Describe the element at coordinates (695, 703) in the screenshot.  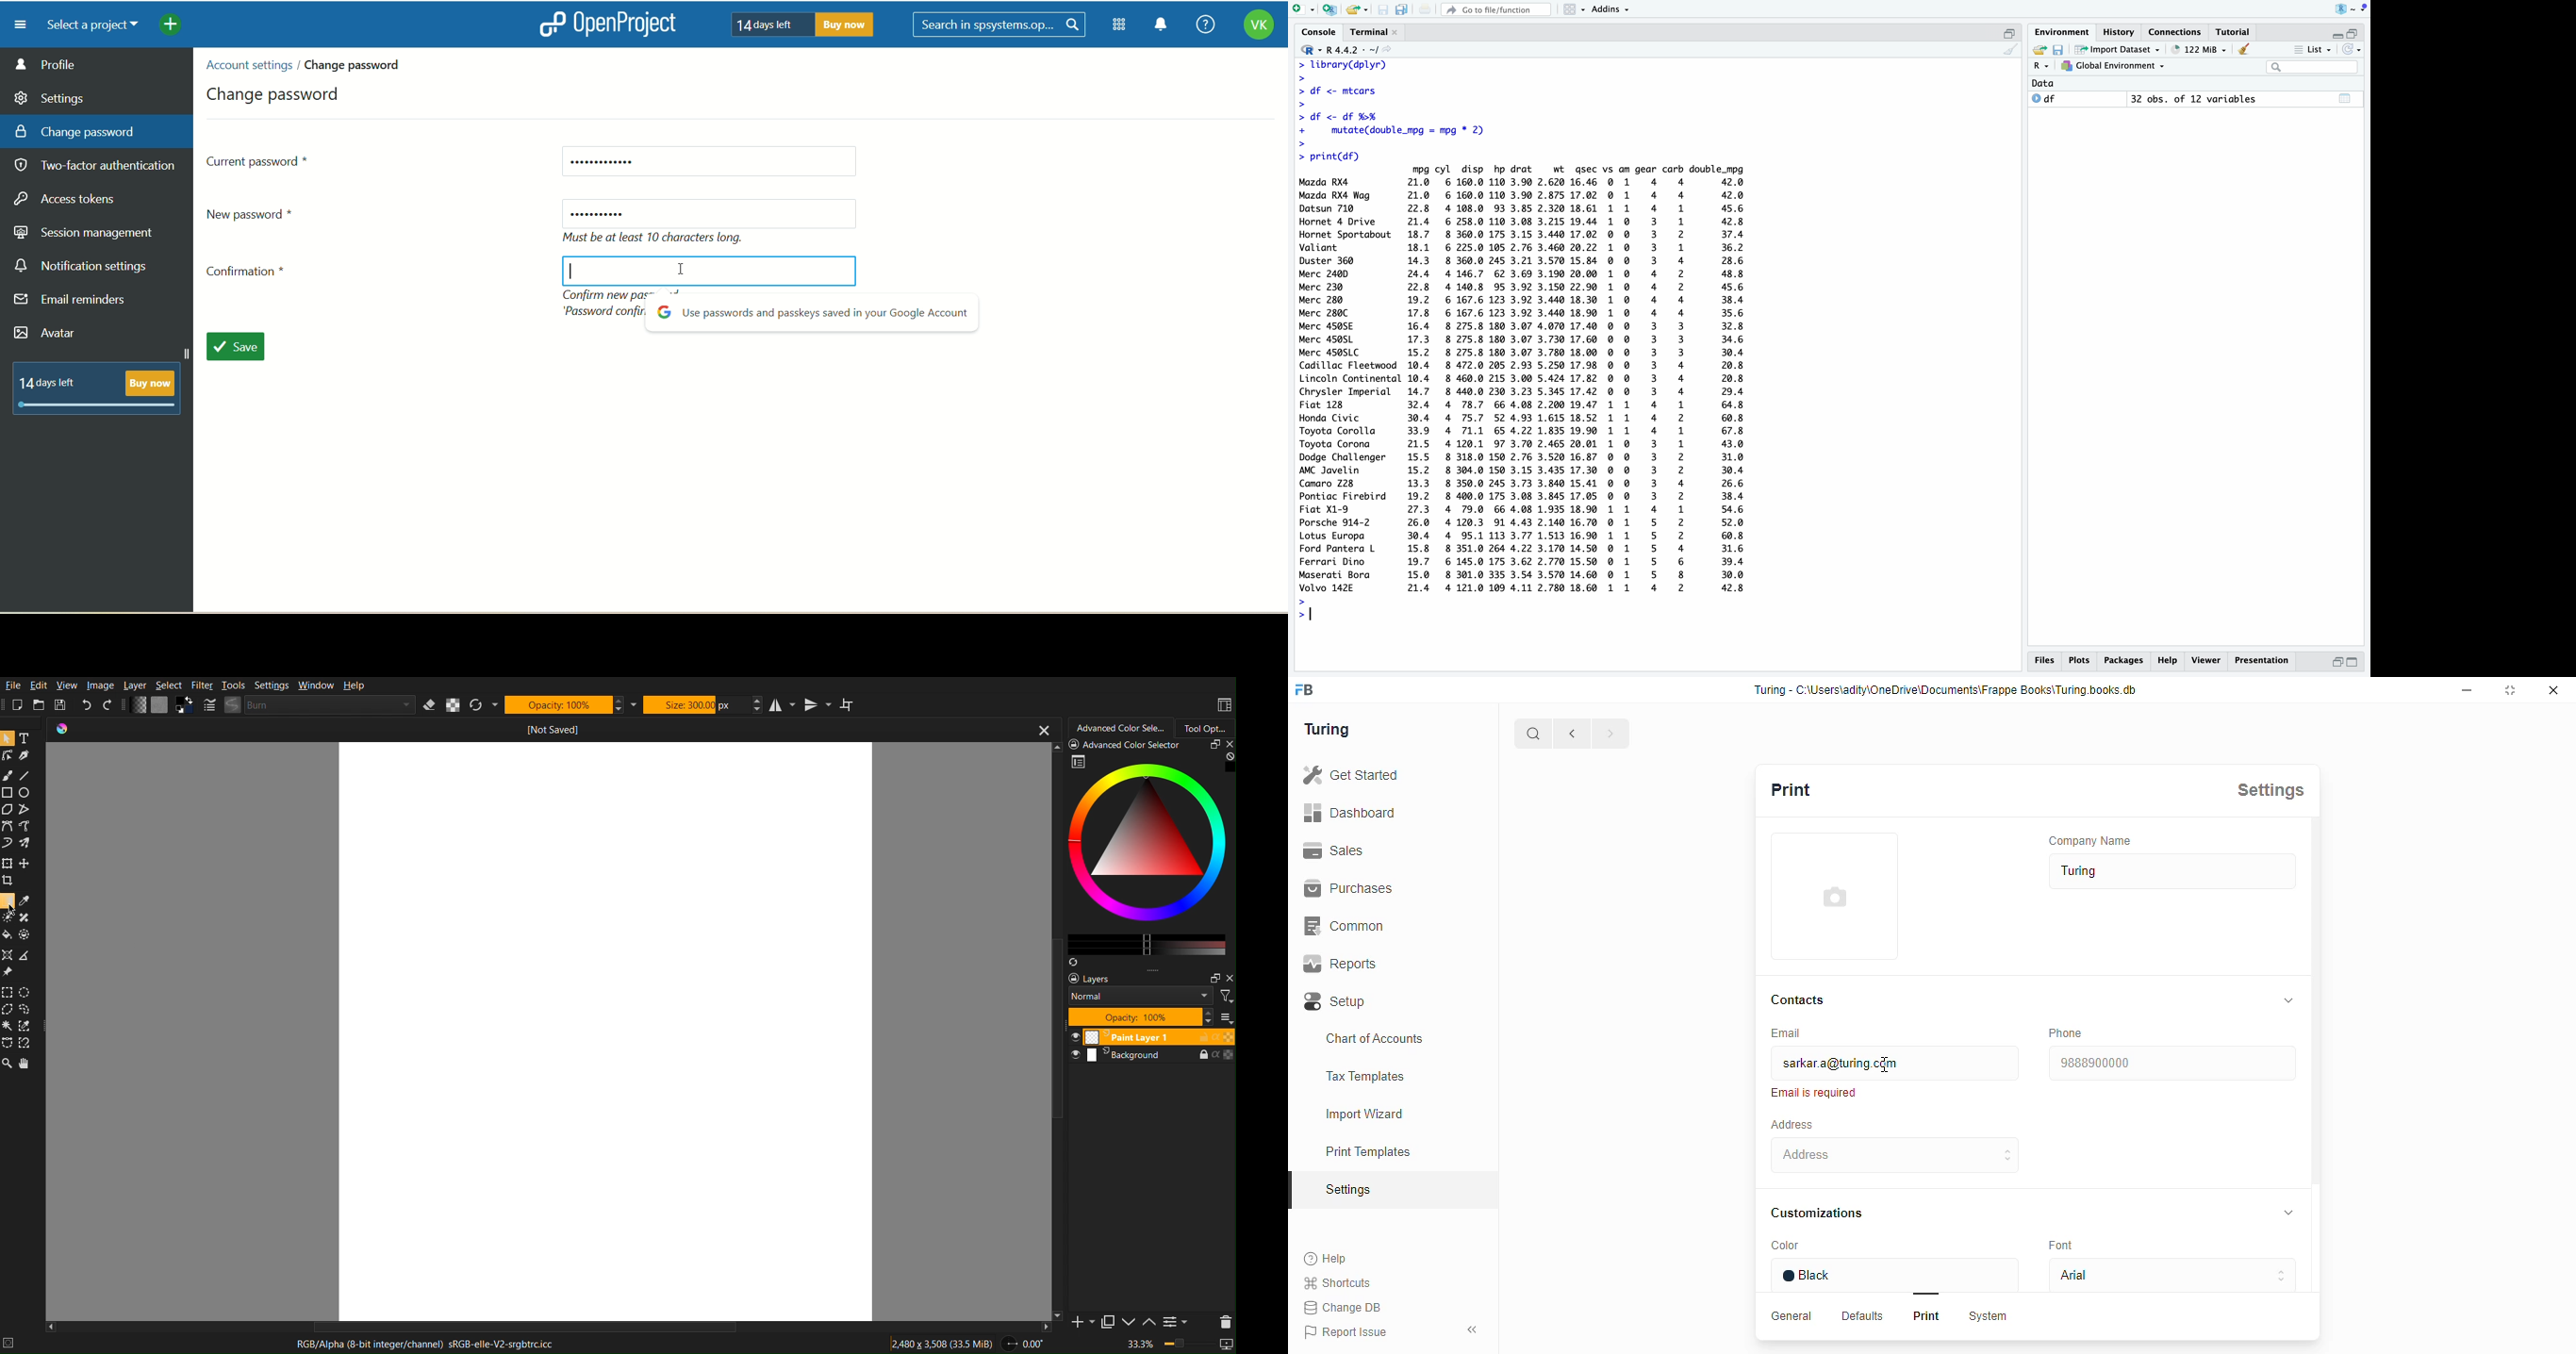
I see `Size` at that location.